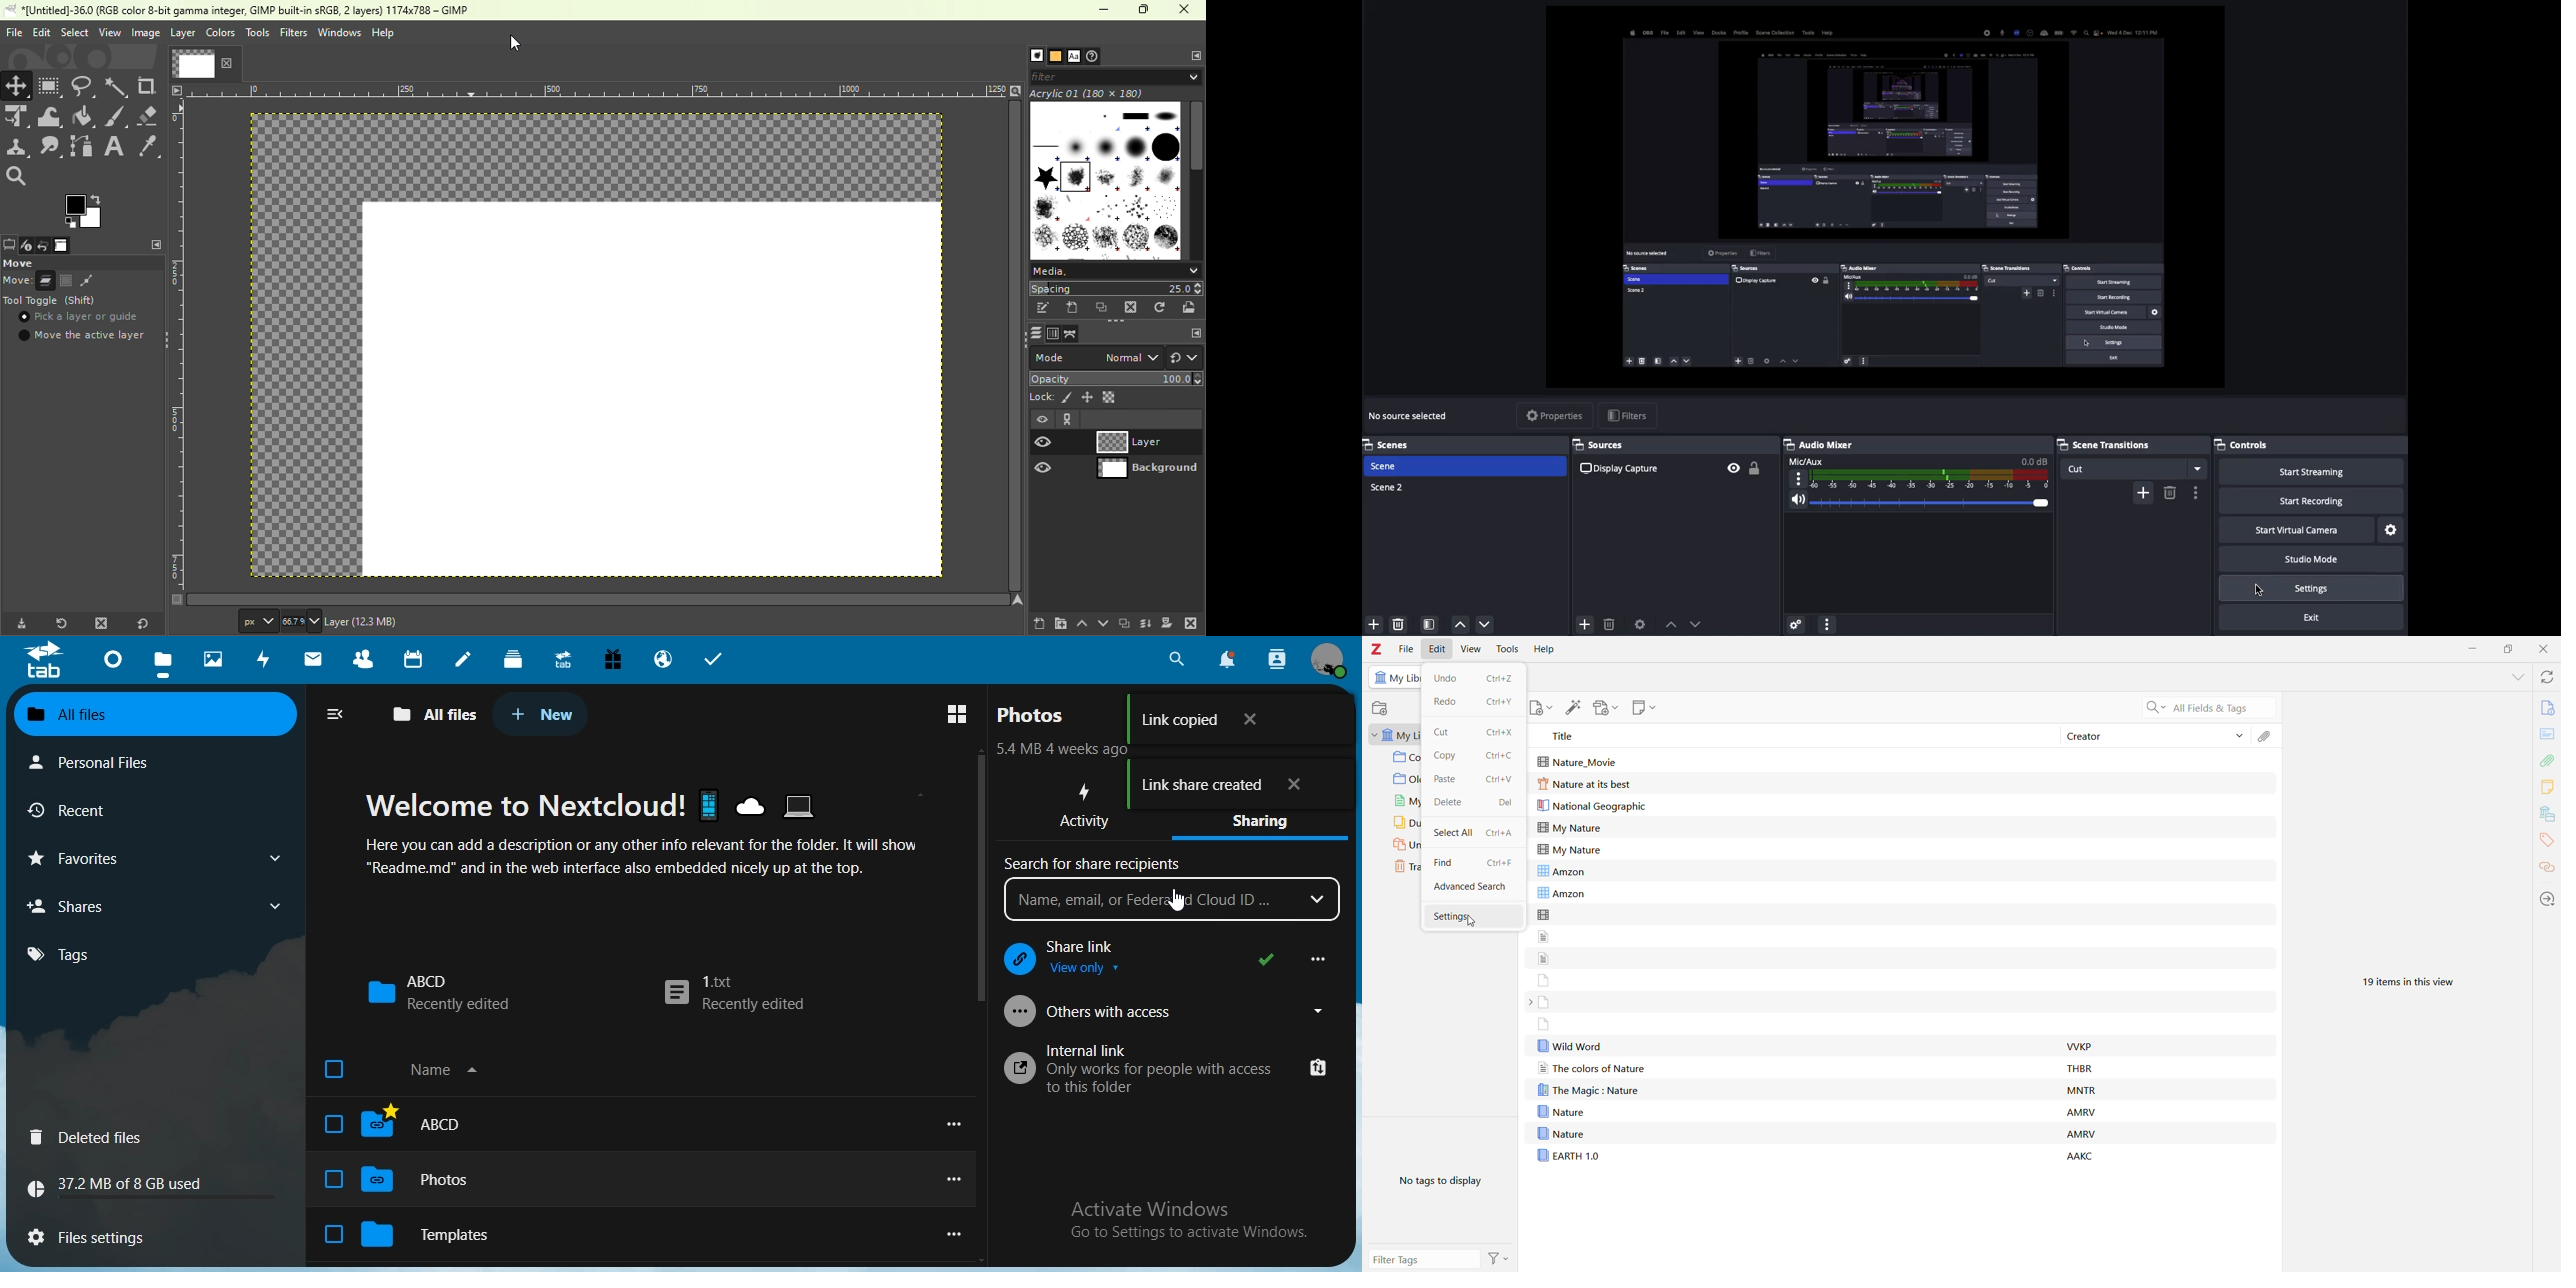  What do you see at coordinates (1561, 1111) in the screenshot?
I see `Nature` at bounding box center [1561, 1111].